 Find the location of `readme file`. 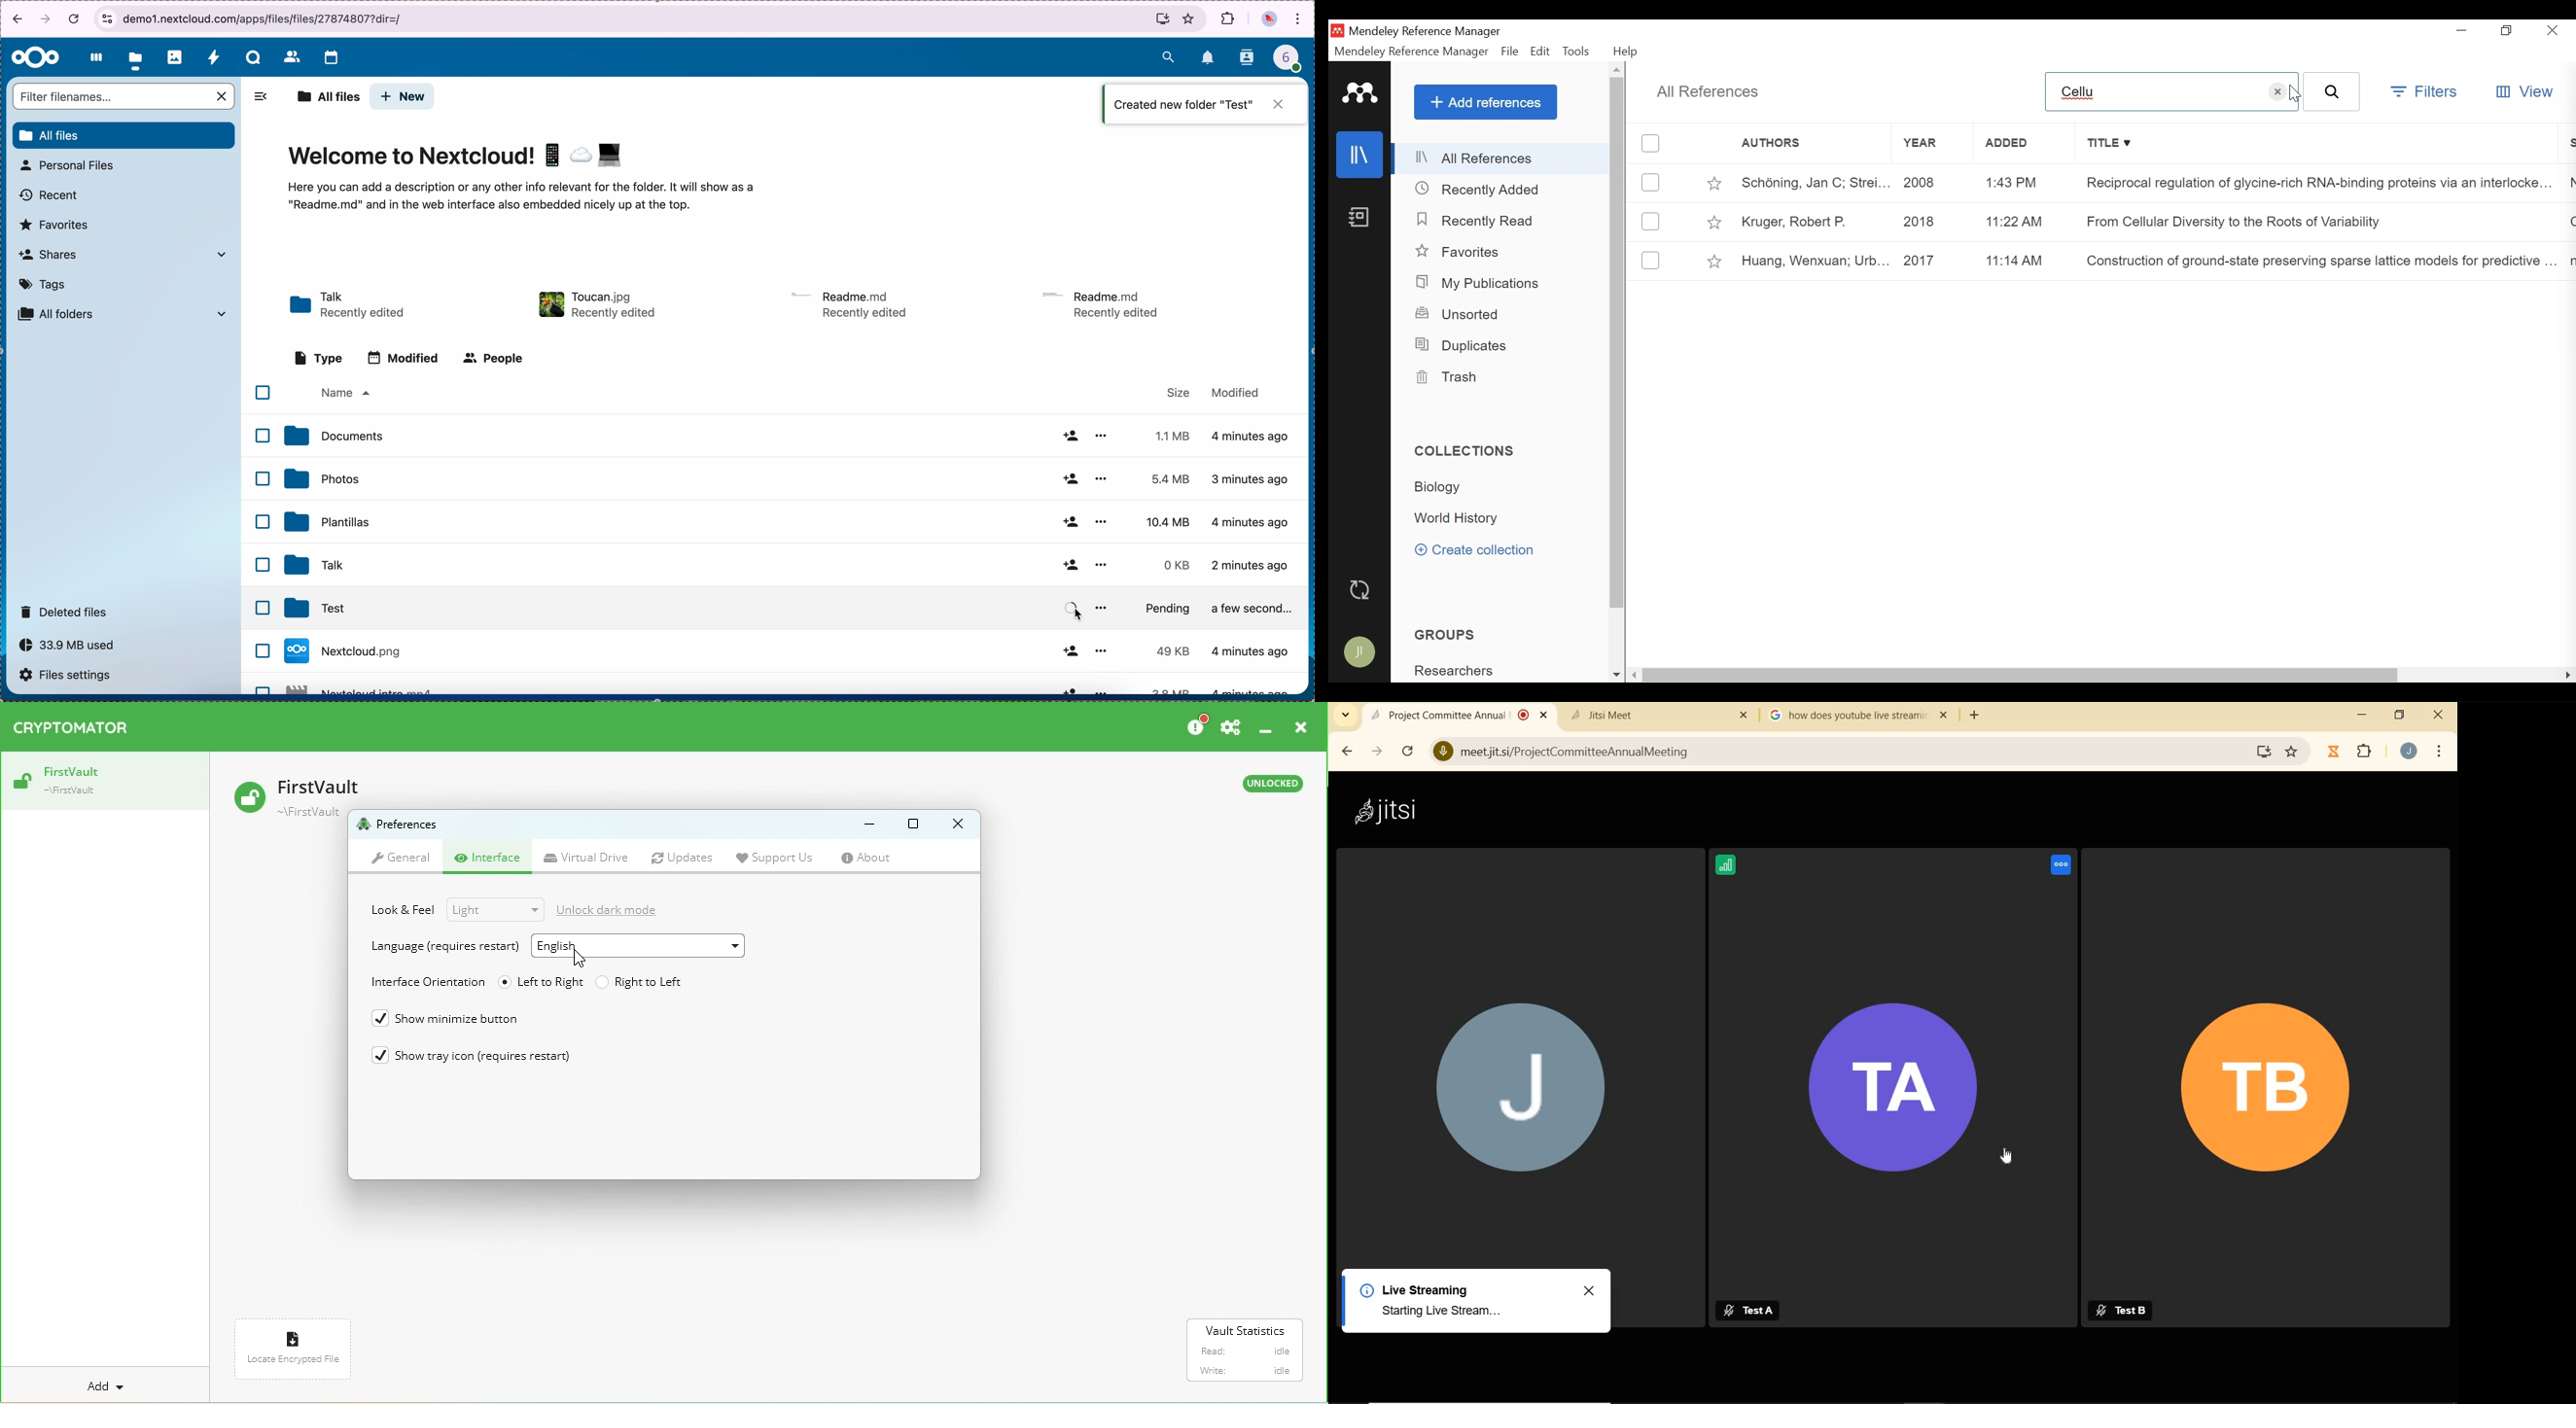

readme file is located at coordinates (1105, 303).